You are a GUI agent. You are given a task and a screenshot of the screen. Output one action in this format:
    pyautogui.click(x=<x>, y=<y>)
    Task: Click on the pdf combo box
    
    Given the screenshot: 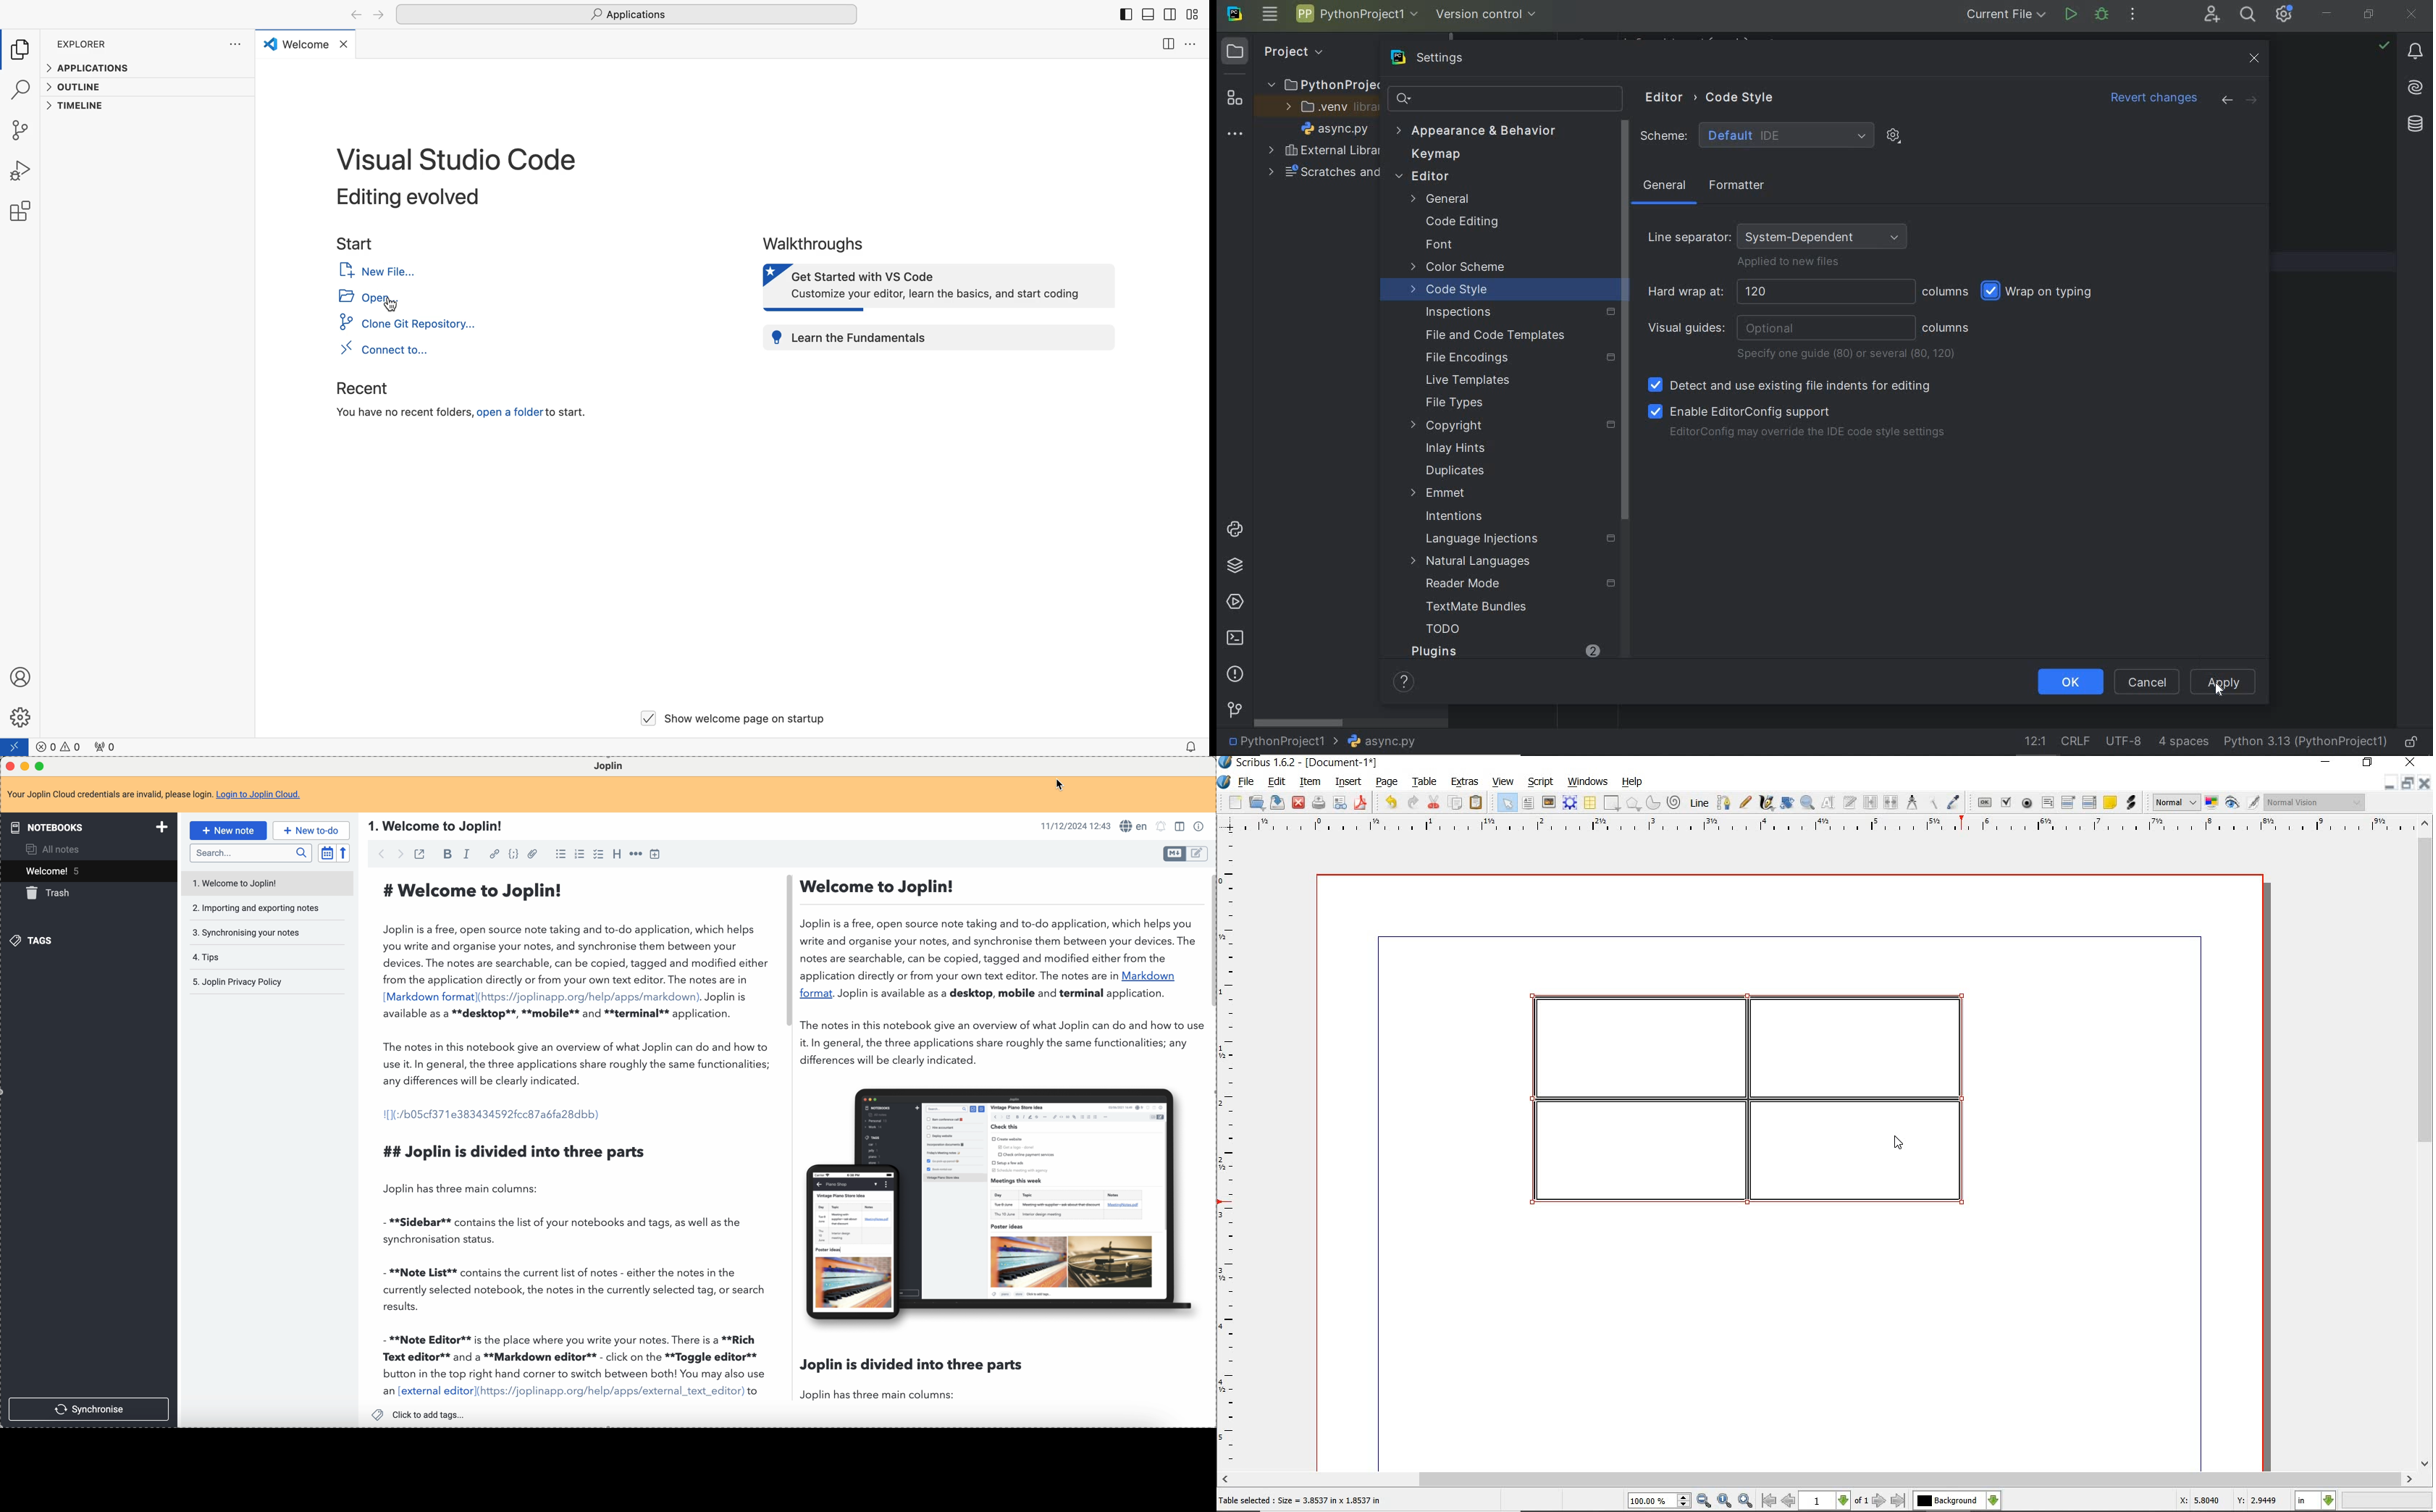 What is the action you would take?
    pyautogui.click(x=2069, y=803)
    